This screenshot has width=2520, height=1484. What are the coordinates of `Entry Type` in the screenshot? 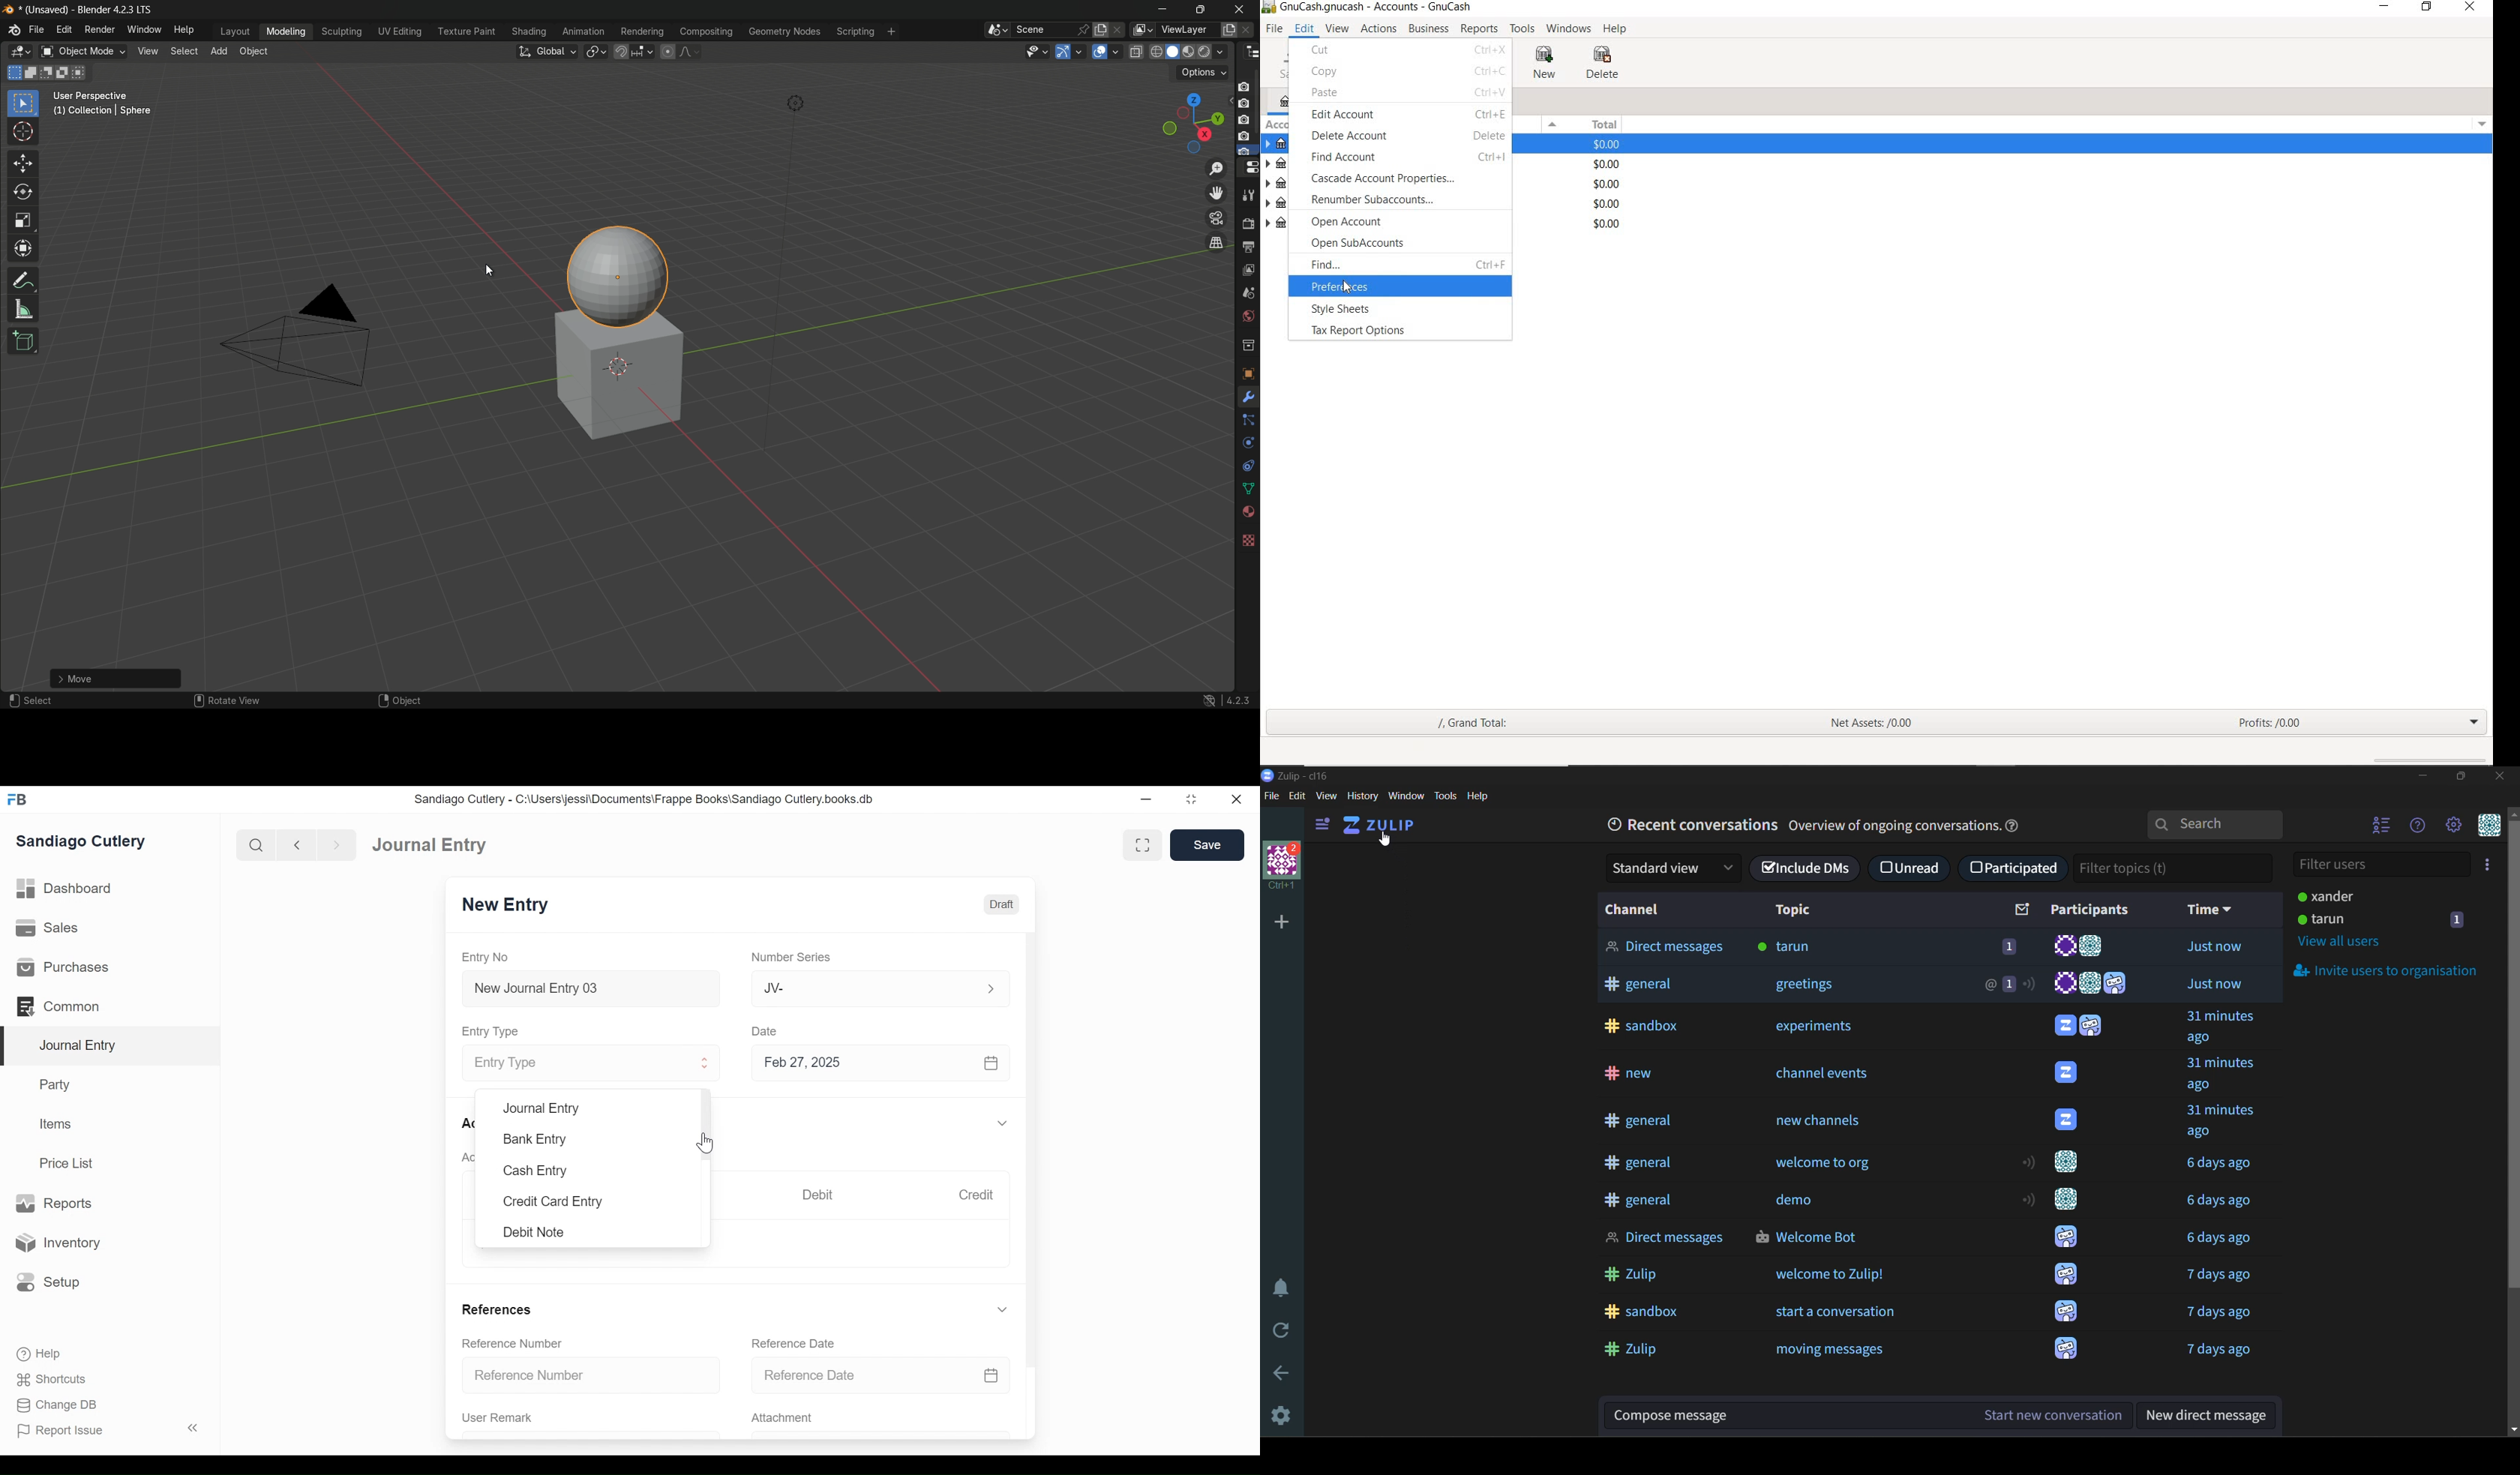 It's located at (493, 1032).